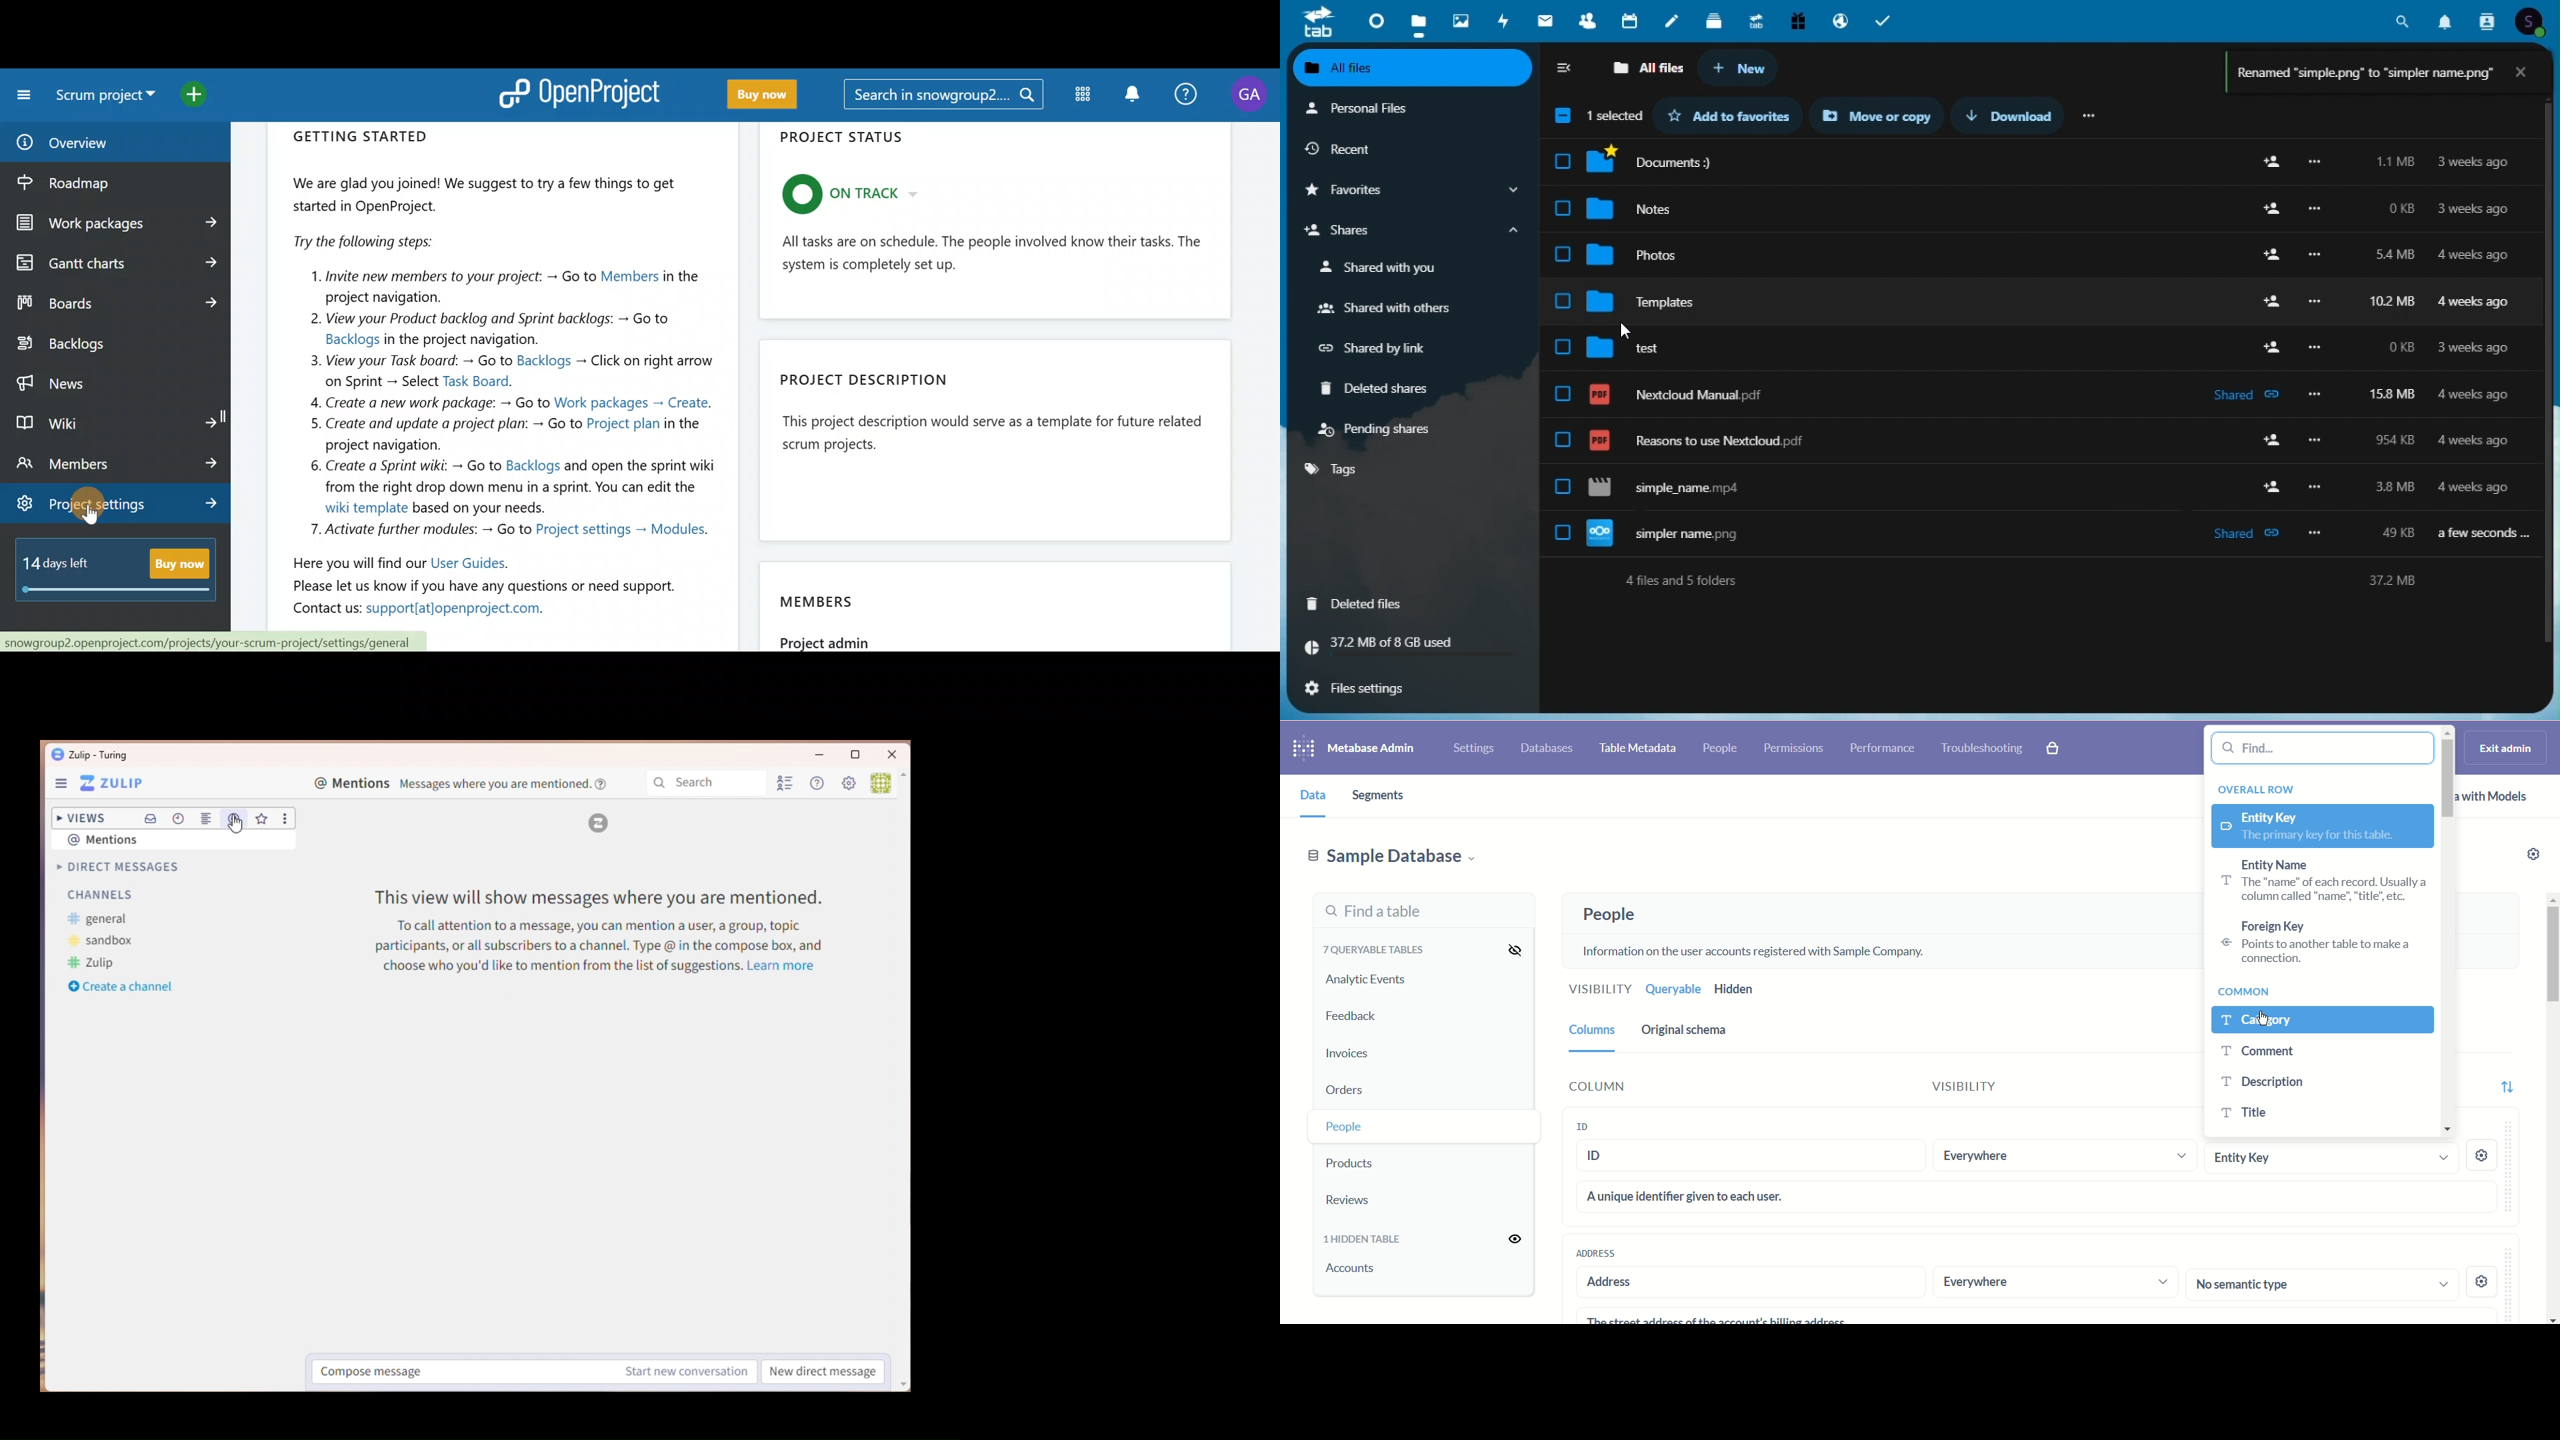  Describe the element at coordinates (600, 784) in the screenshot. I see `help` at that location.